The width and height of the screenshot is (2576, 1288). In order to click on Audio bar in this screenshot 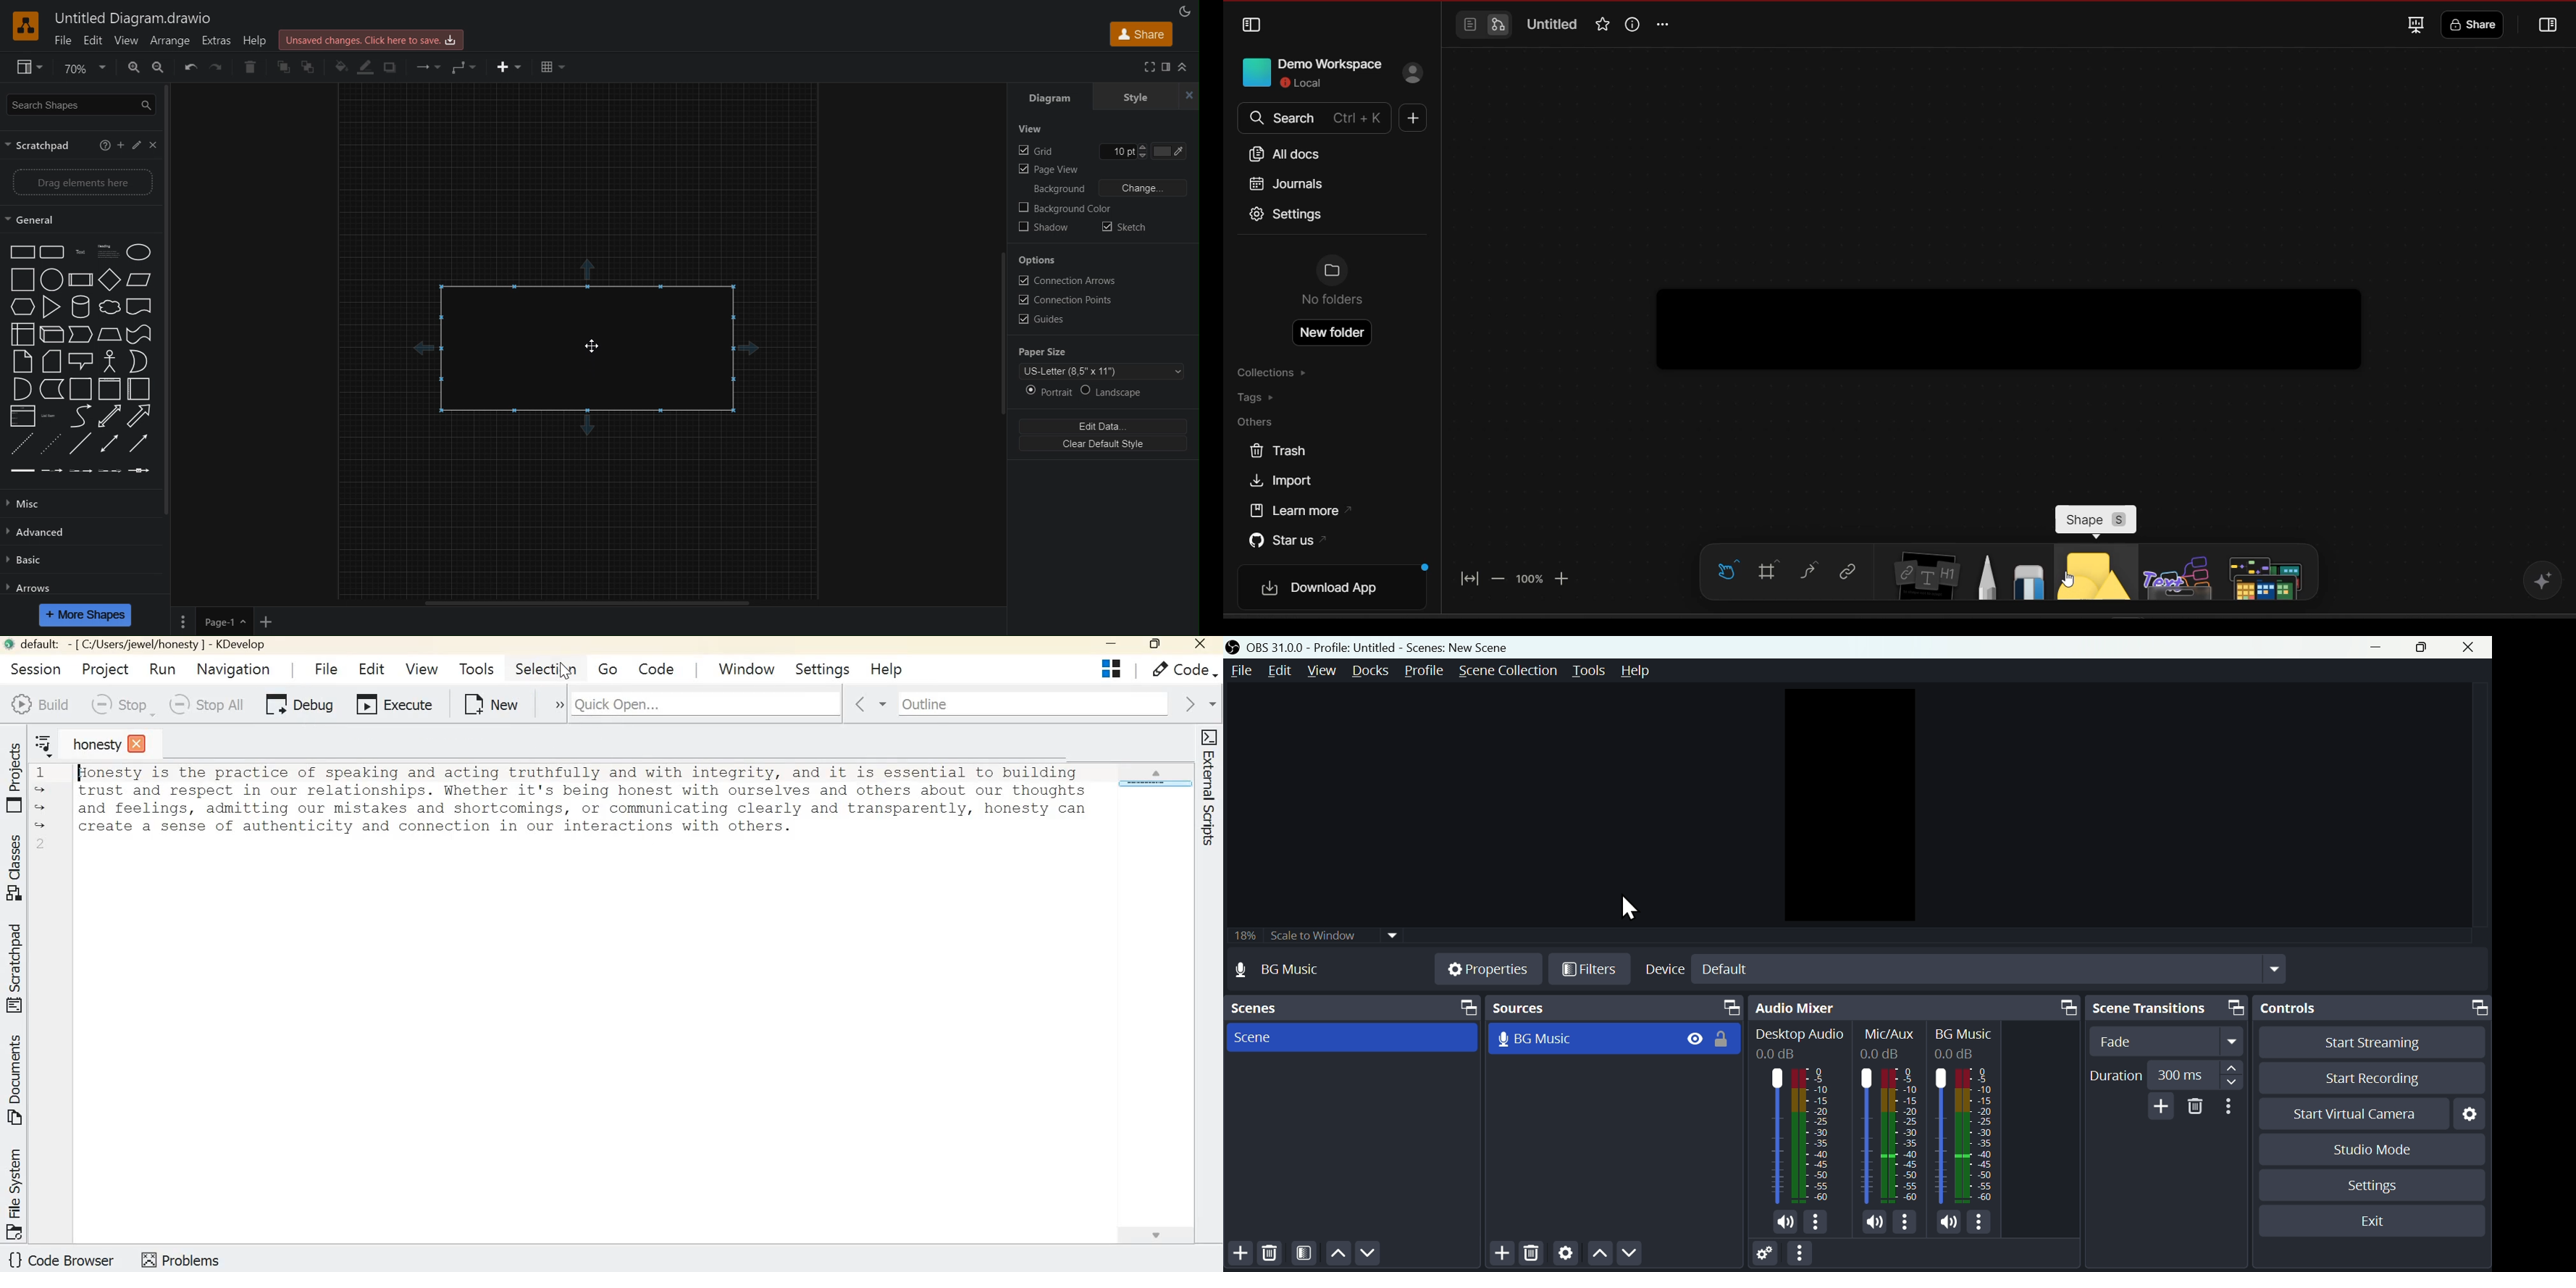, I will do `click(1797, 1135)`.